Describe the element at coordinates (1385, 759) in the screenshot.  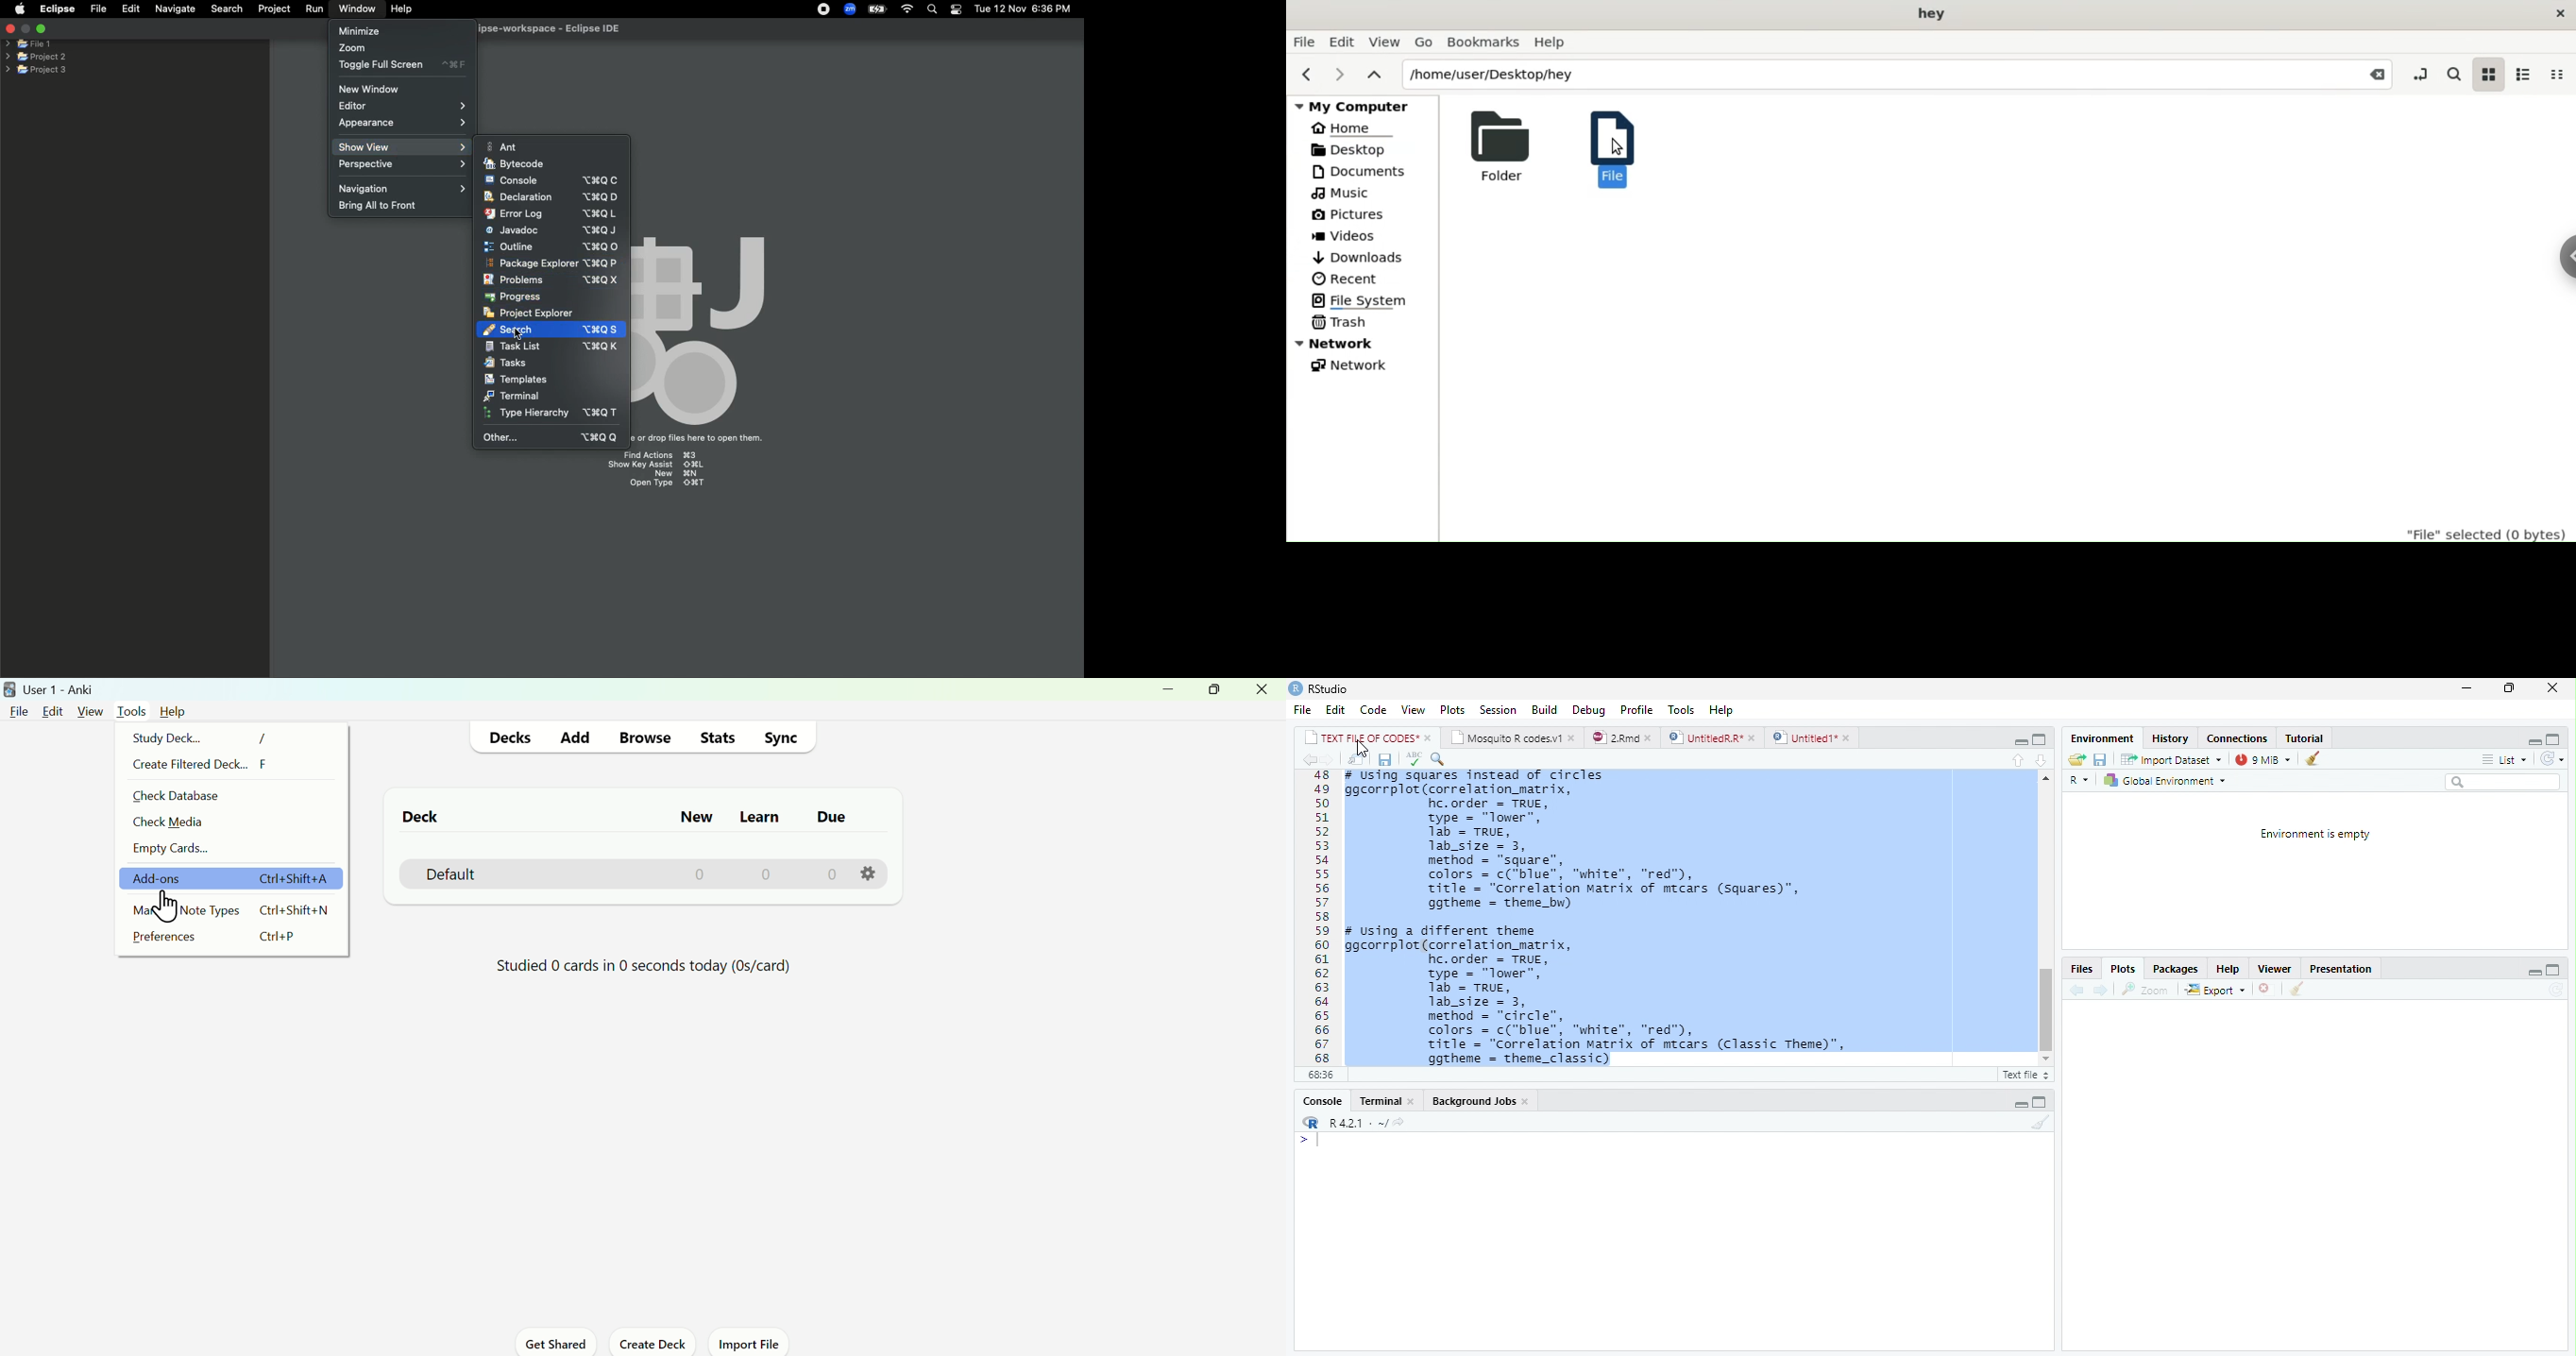
I see `save current document` at that location.